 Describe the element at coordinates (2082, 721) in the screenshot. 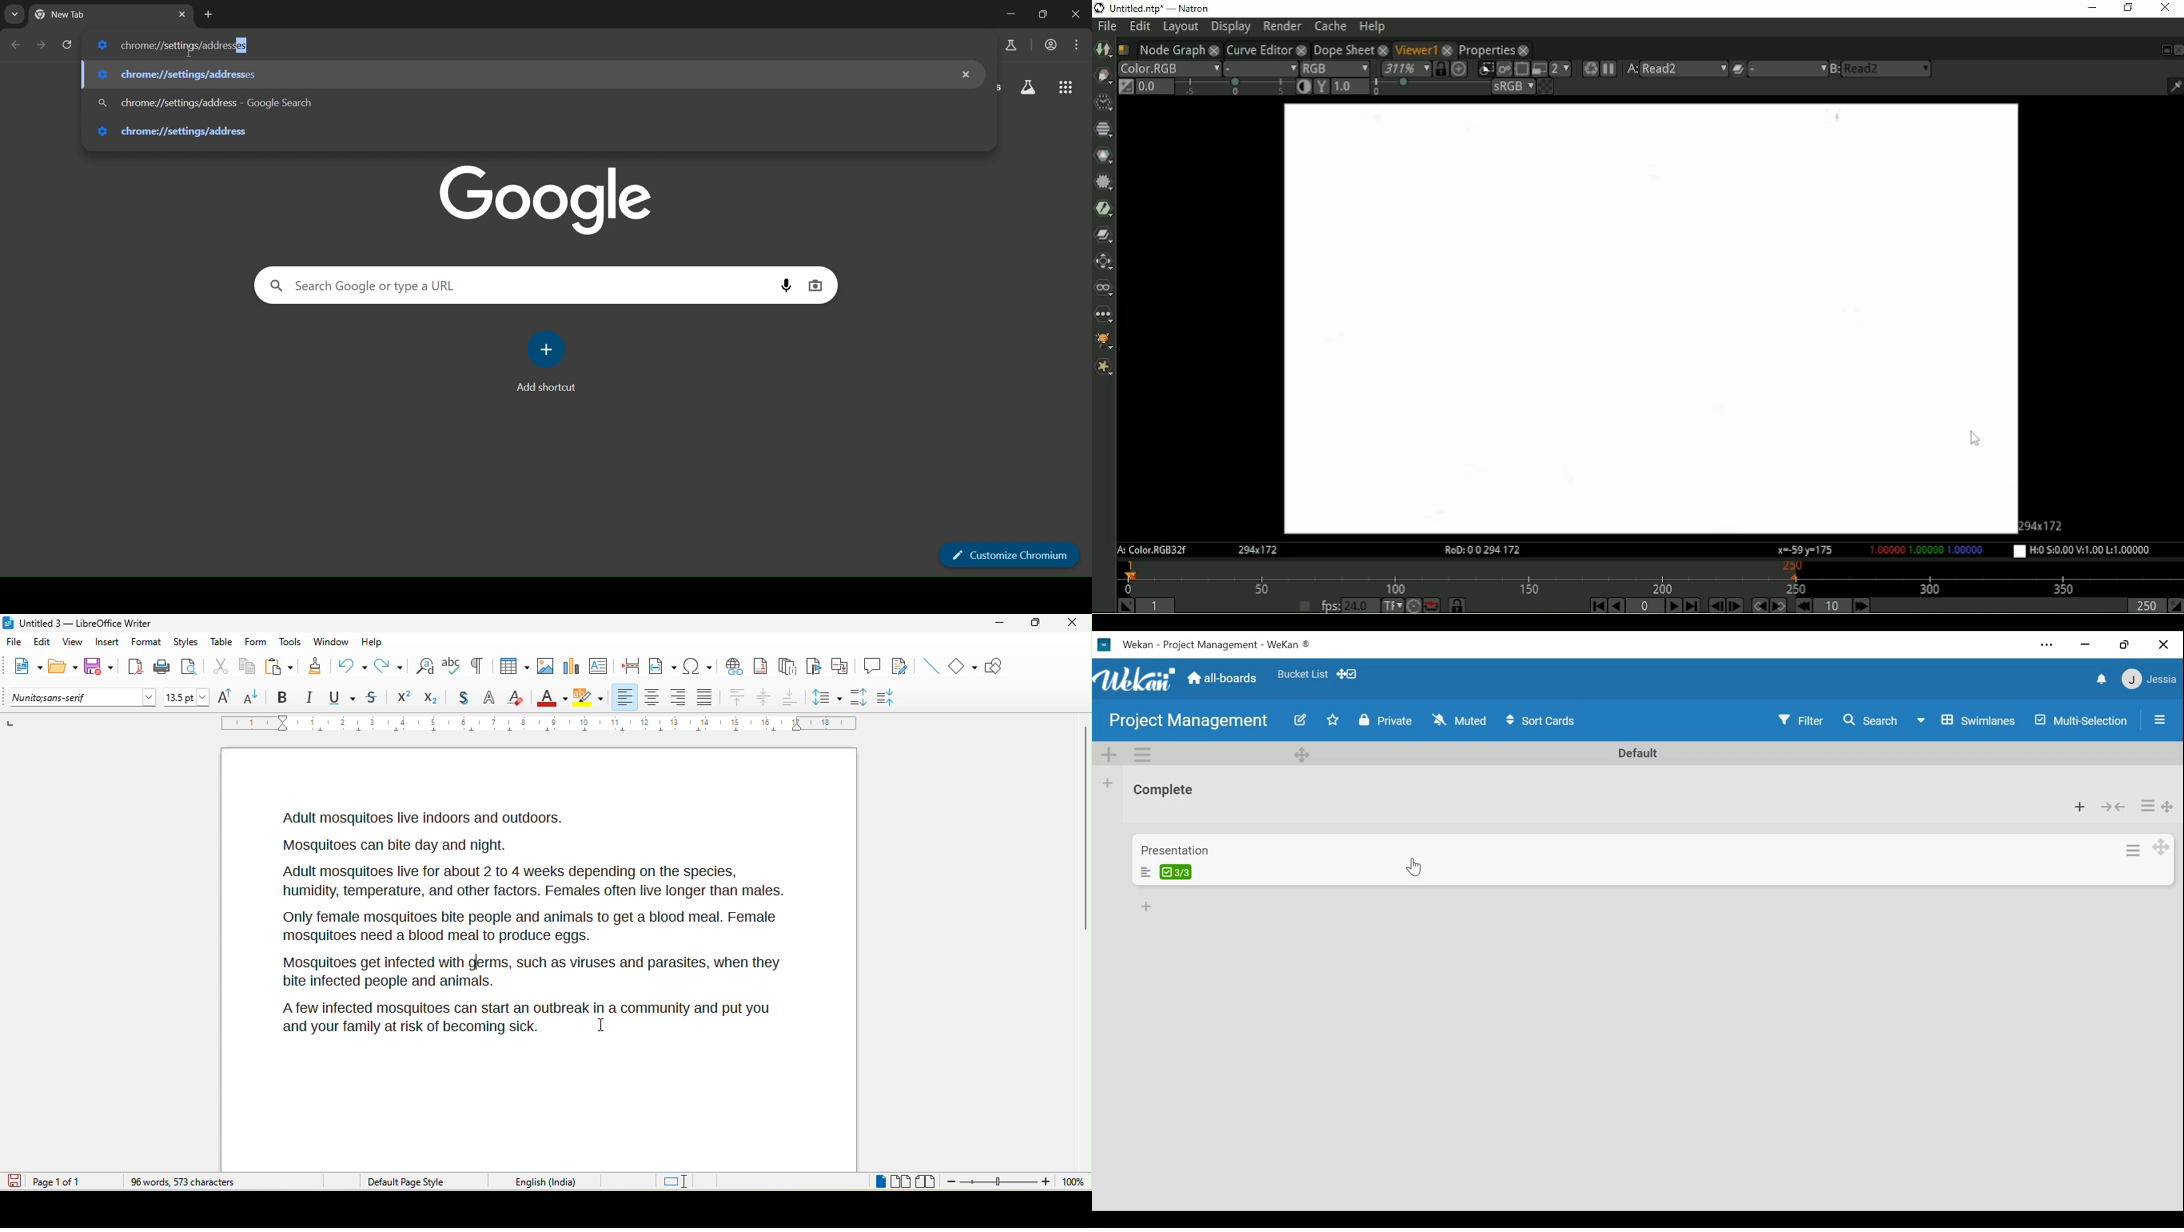

I see `Multi-Selection` at that location.